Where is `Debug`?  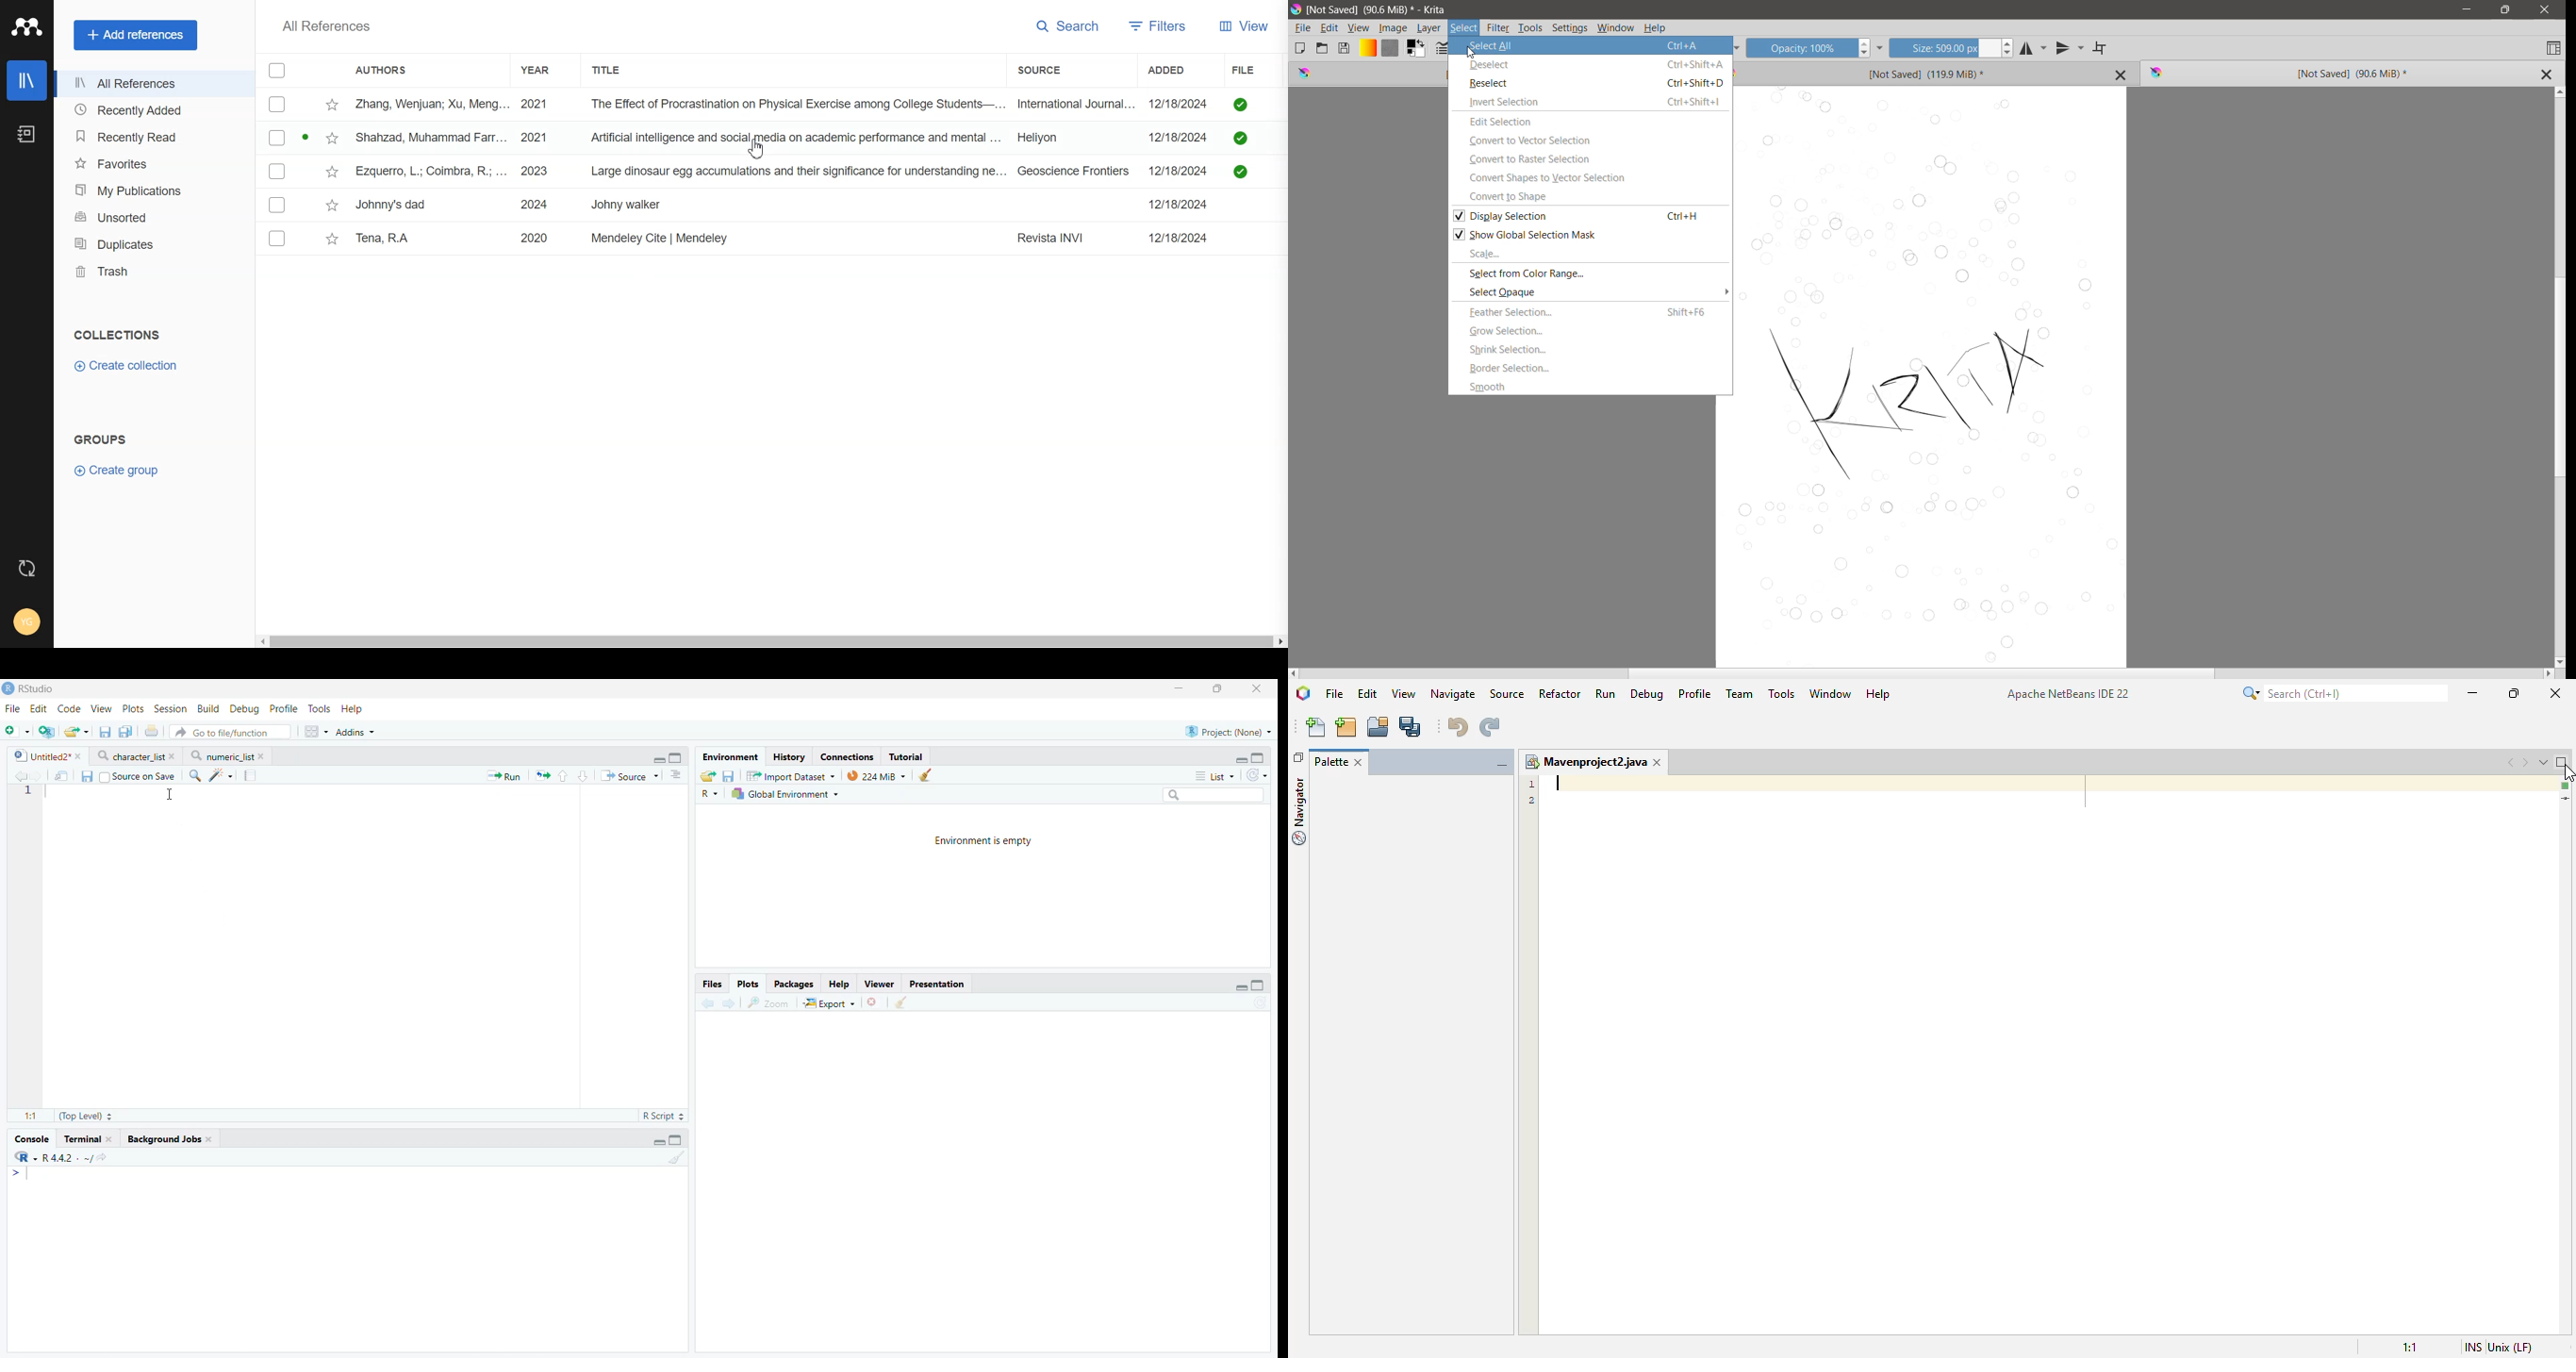
Debug is located at coordinates (244, 708).